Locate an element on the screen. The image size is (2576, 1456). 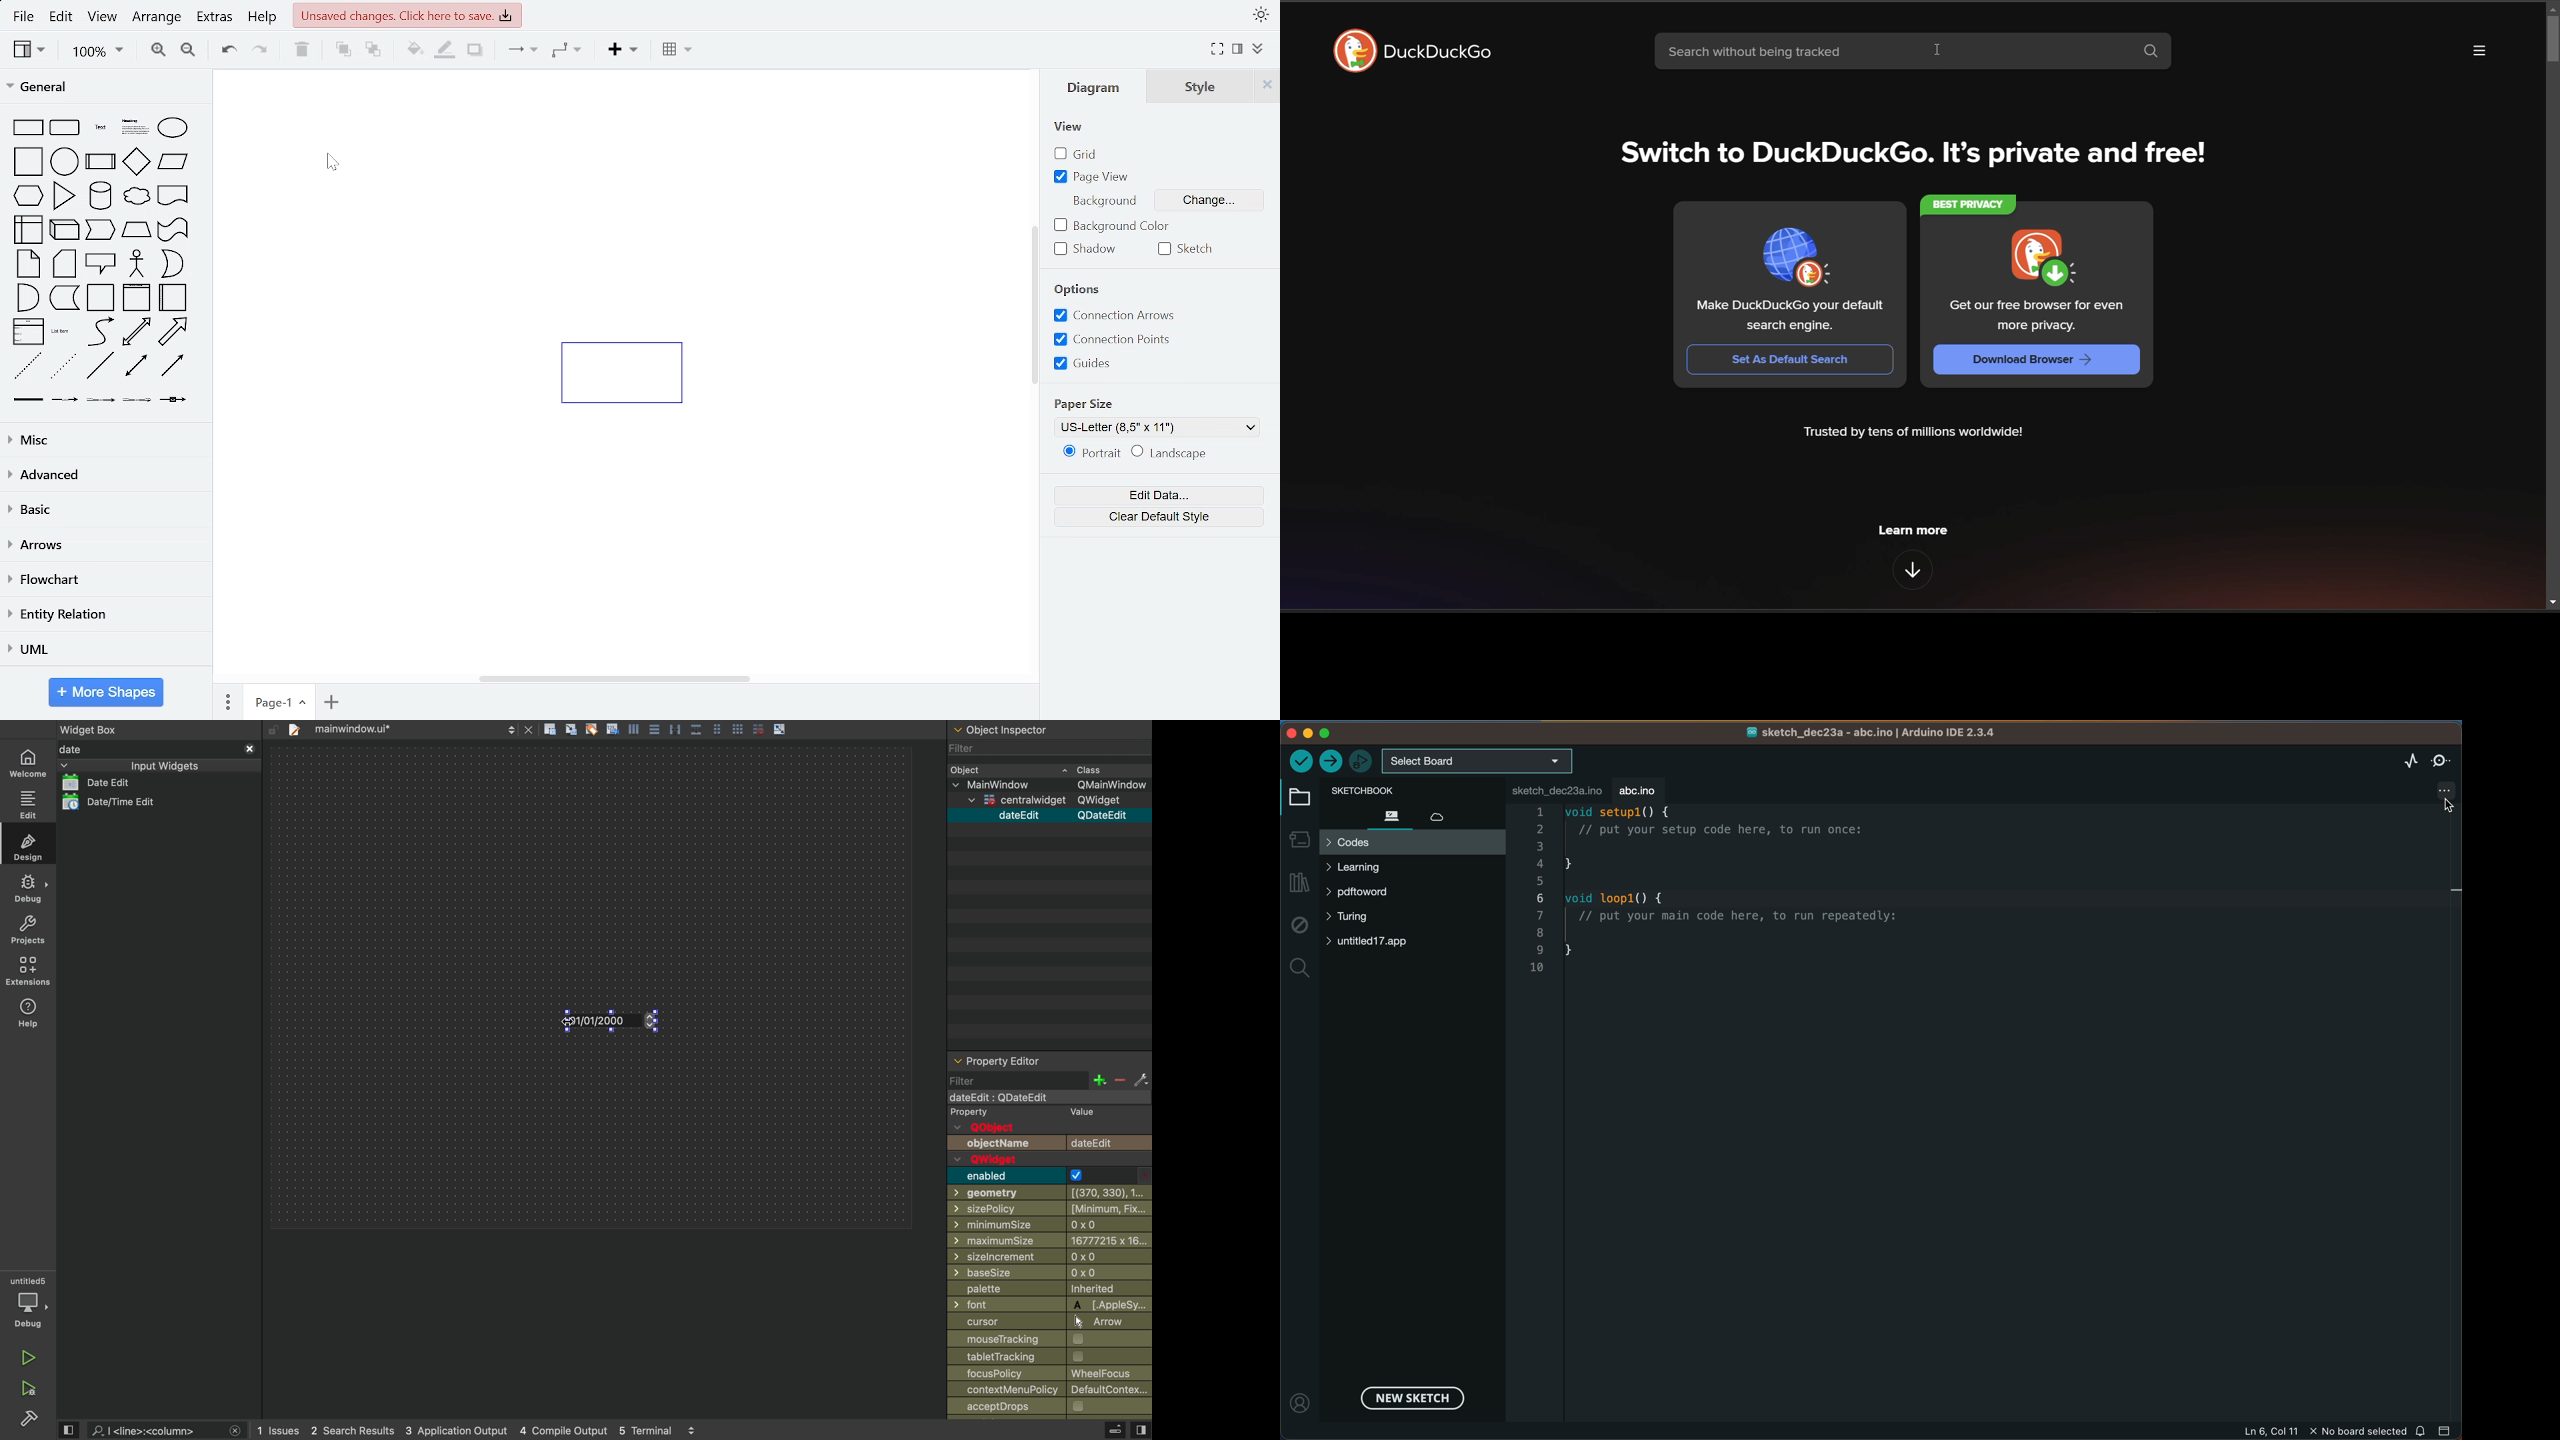
undo is located at coordinates (230, 53).